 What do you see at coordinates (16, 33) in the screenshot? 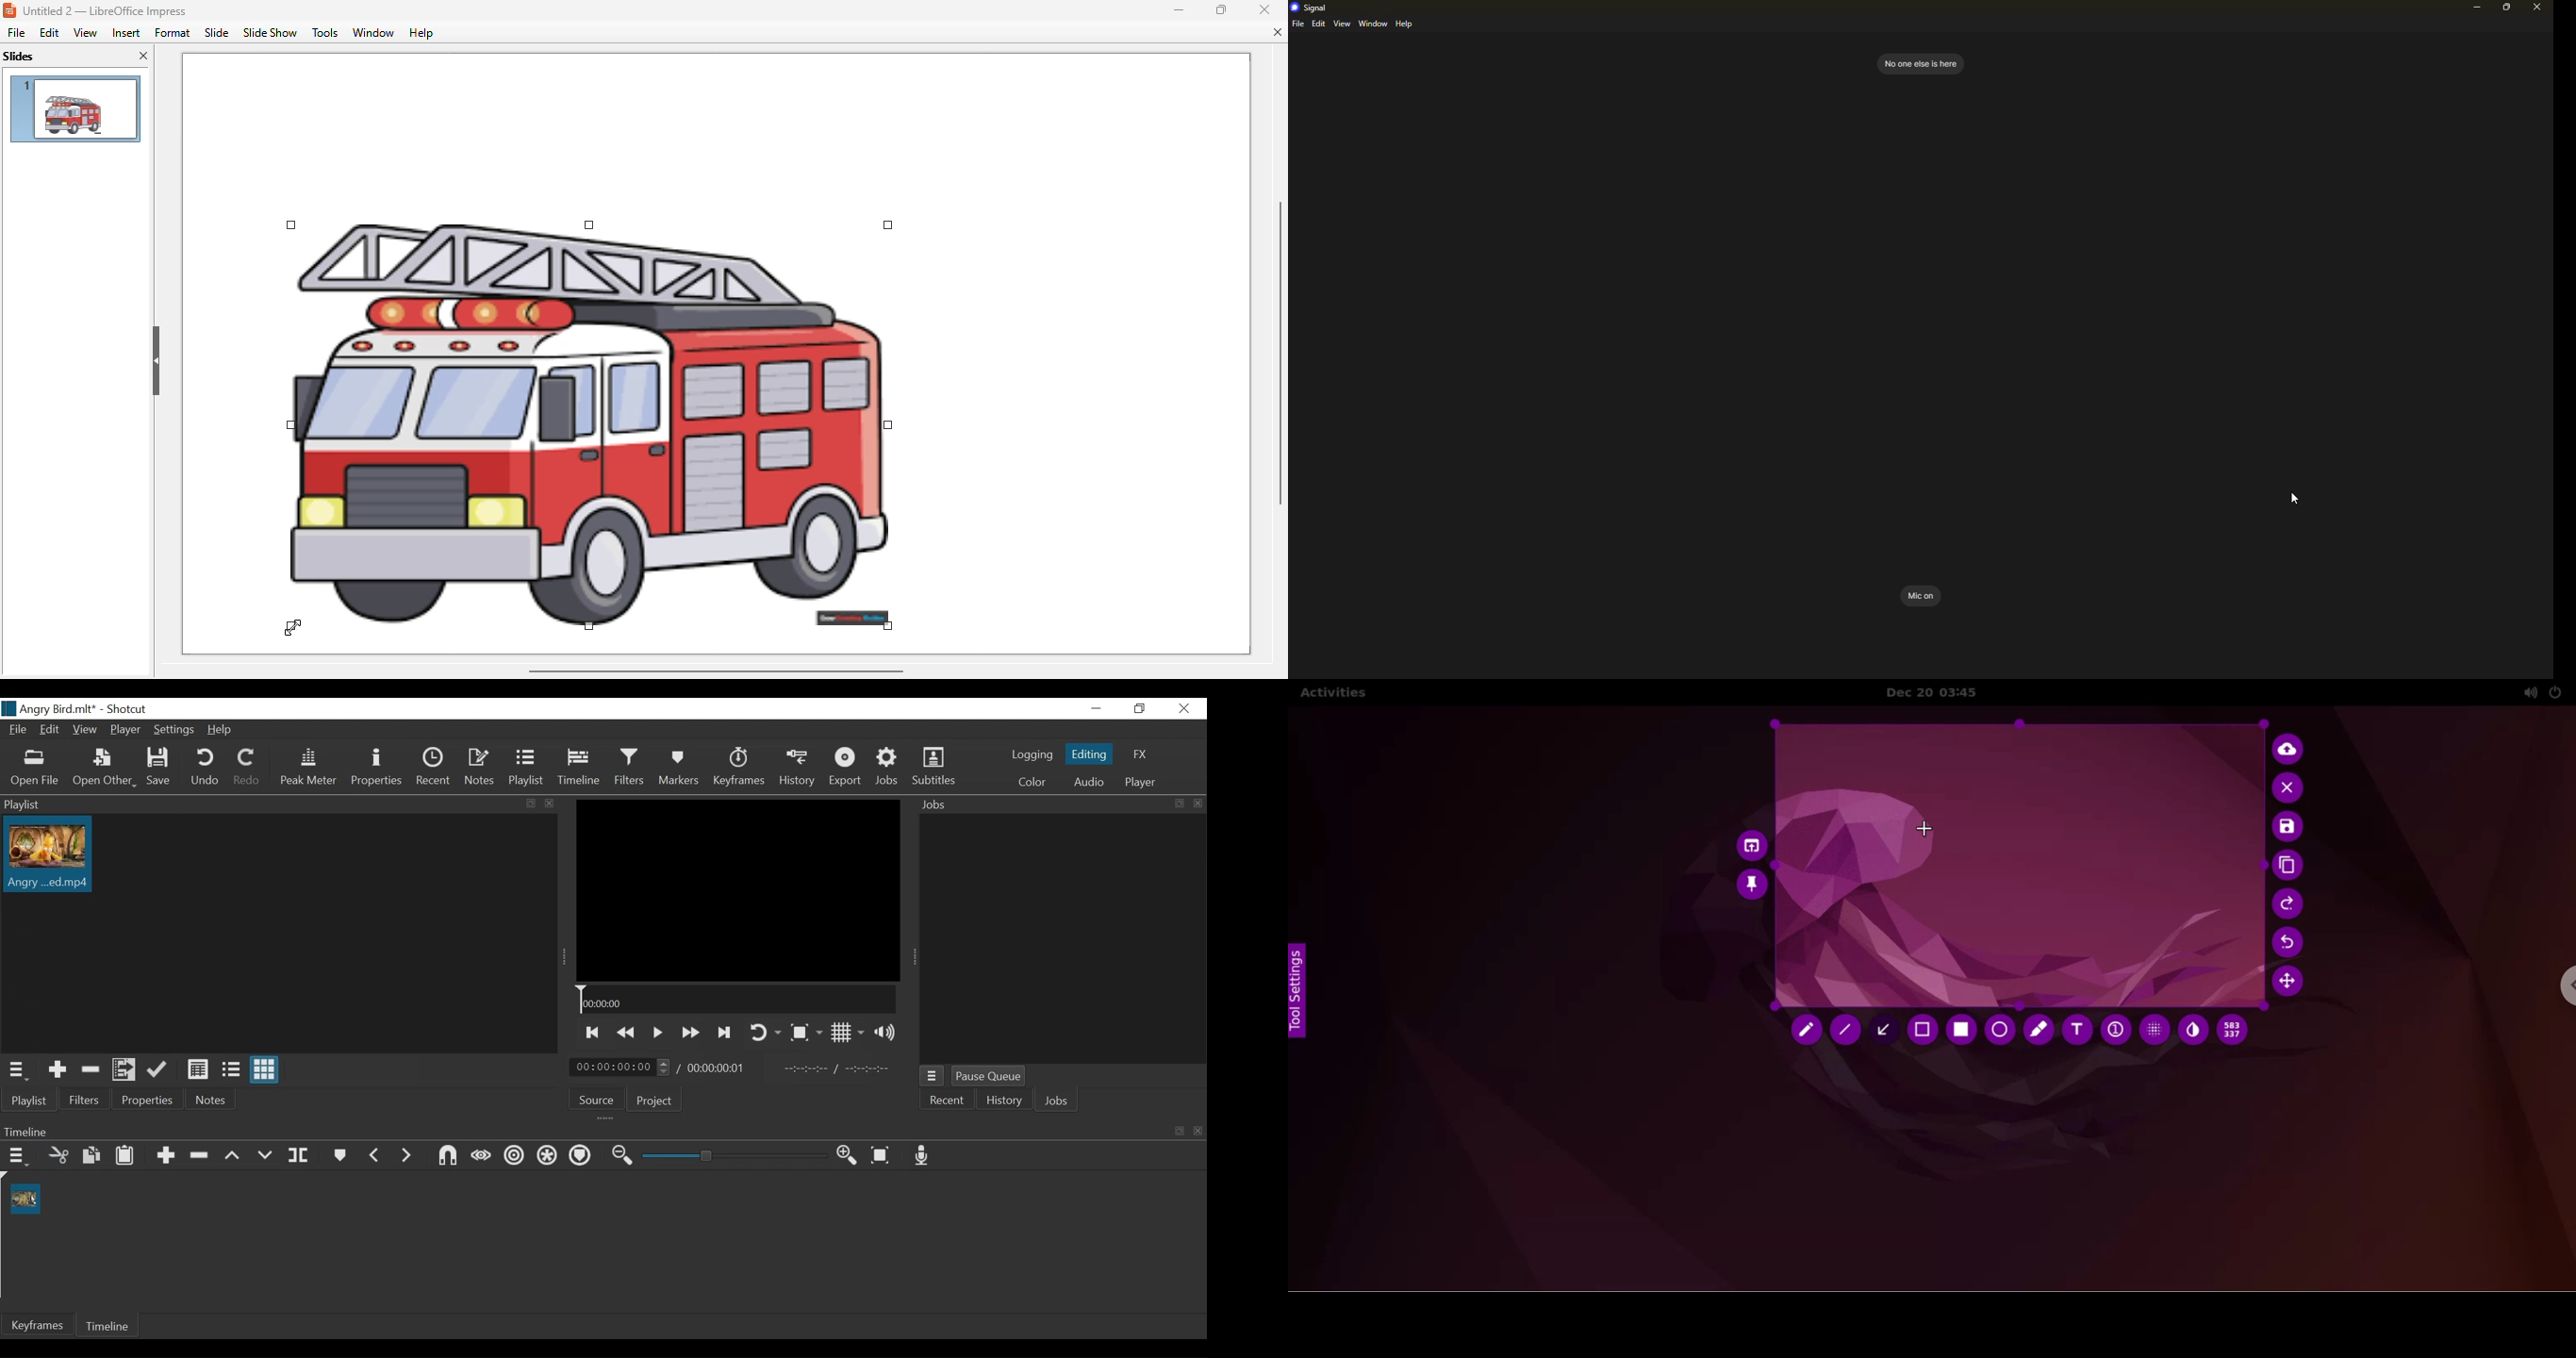
I see `file` at bounding box center [16, 33].